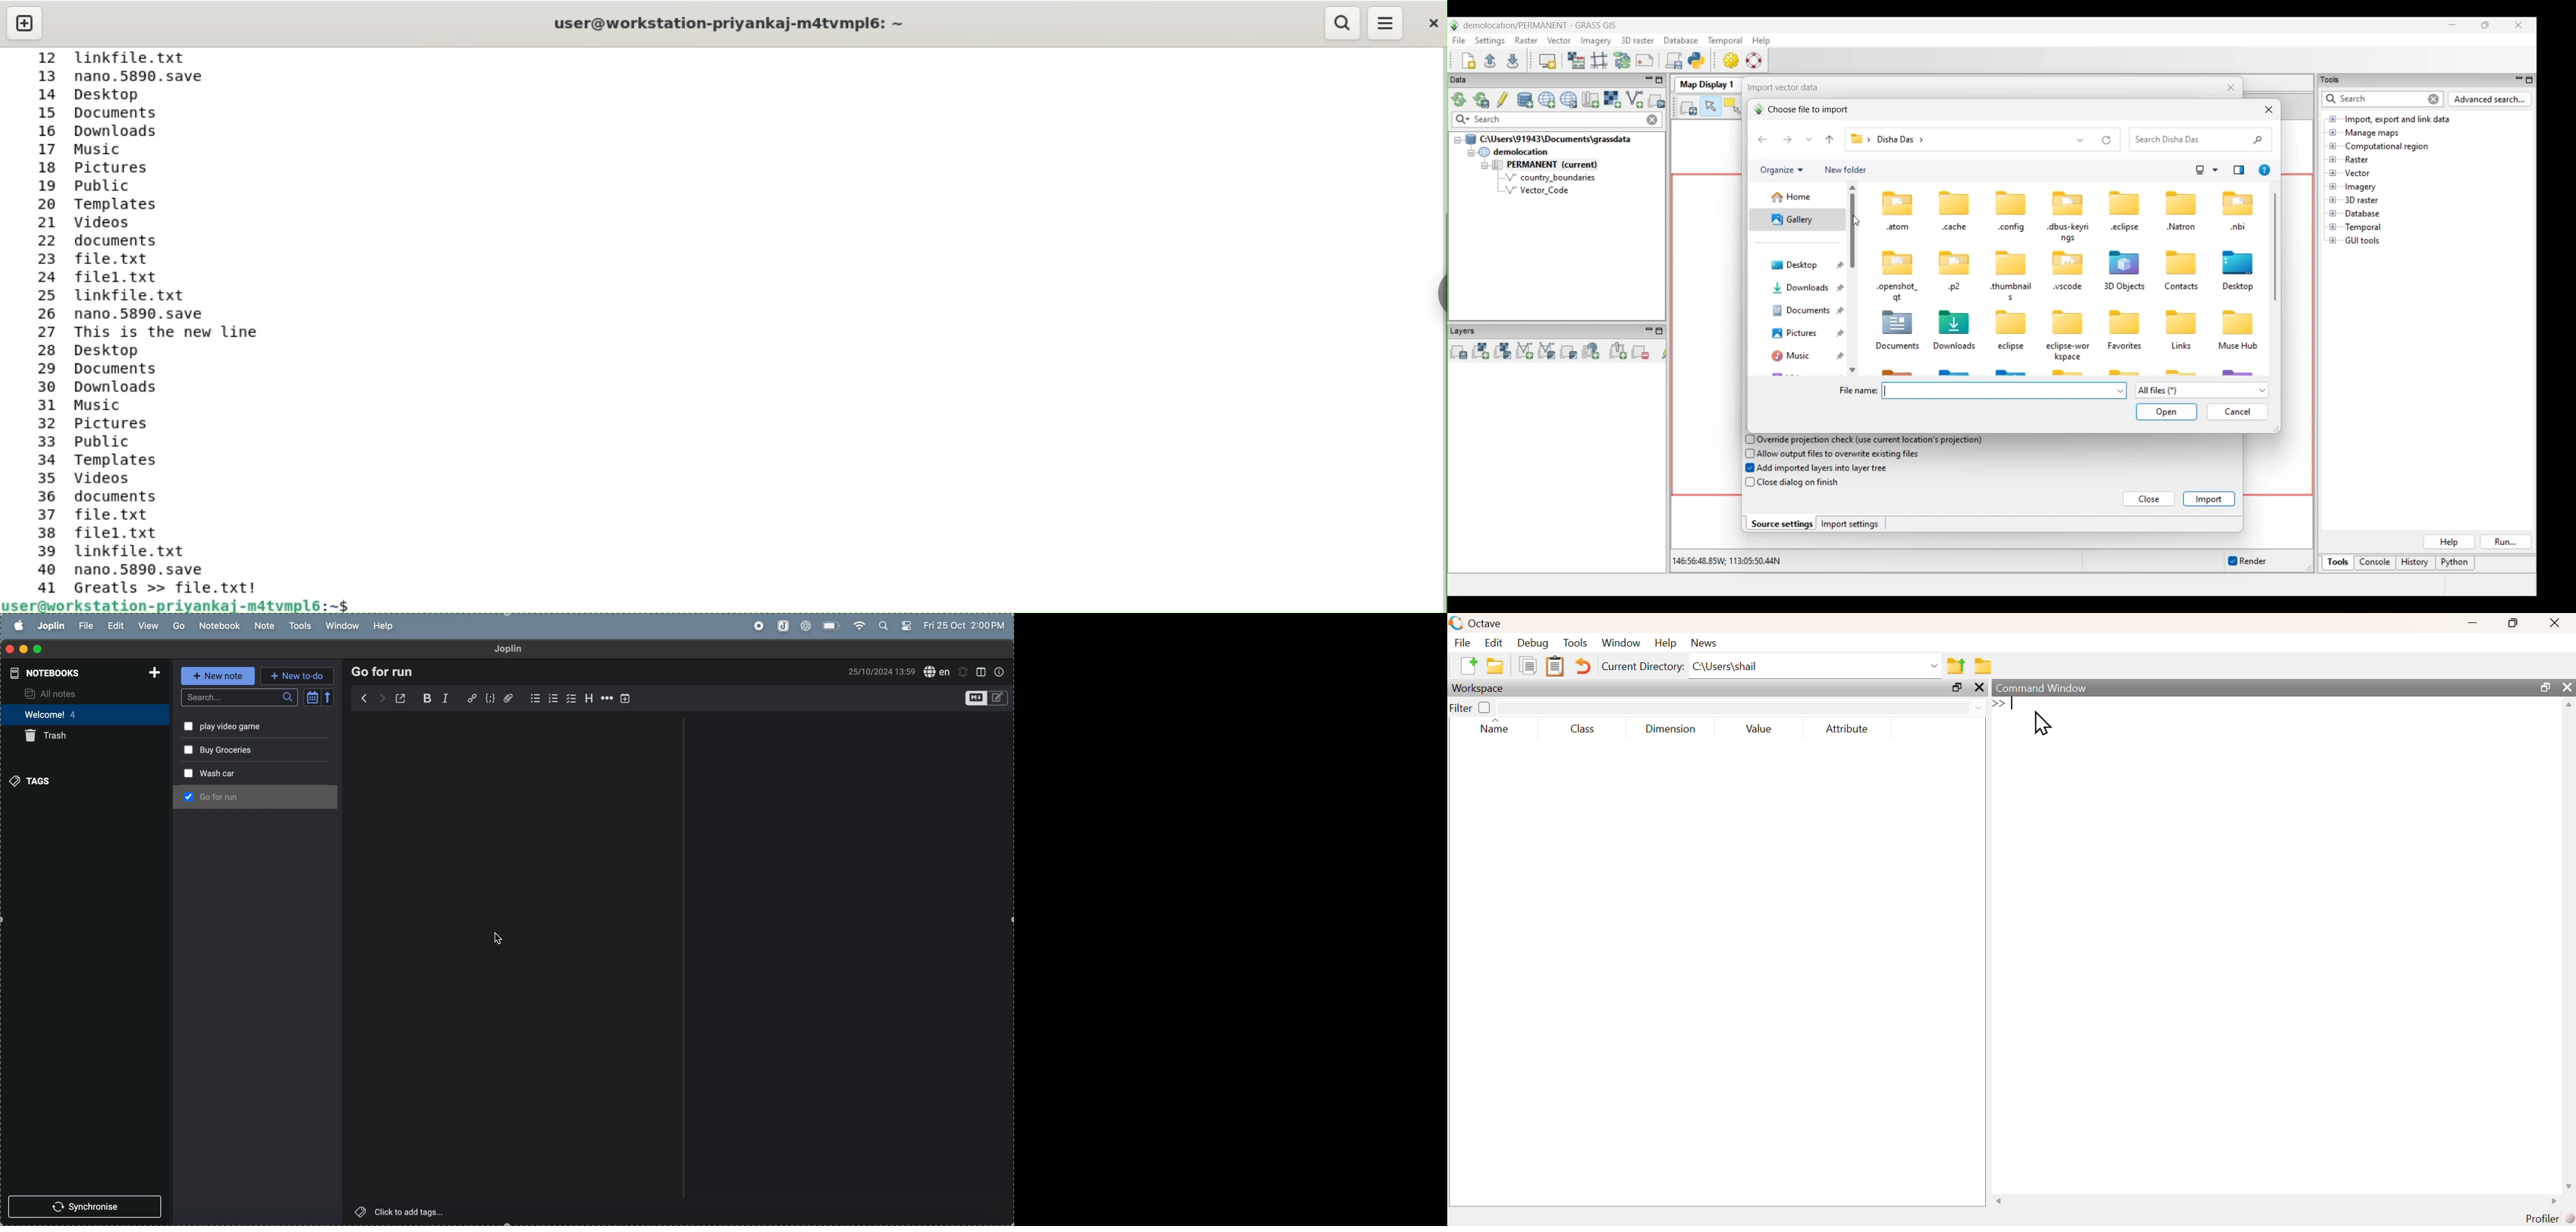  I want to click on joplin, so click(50, 626).